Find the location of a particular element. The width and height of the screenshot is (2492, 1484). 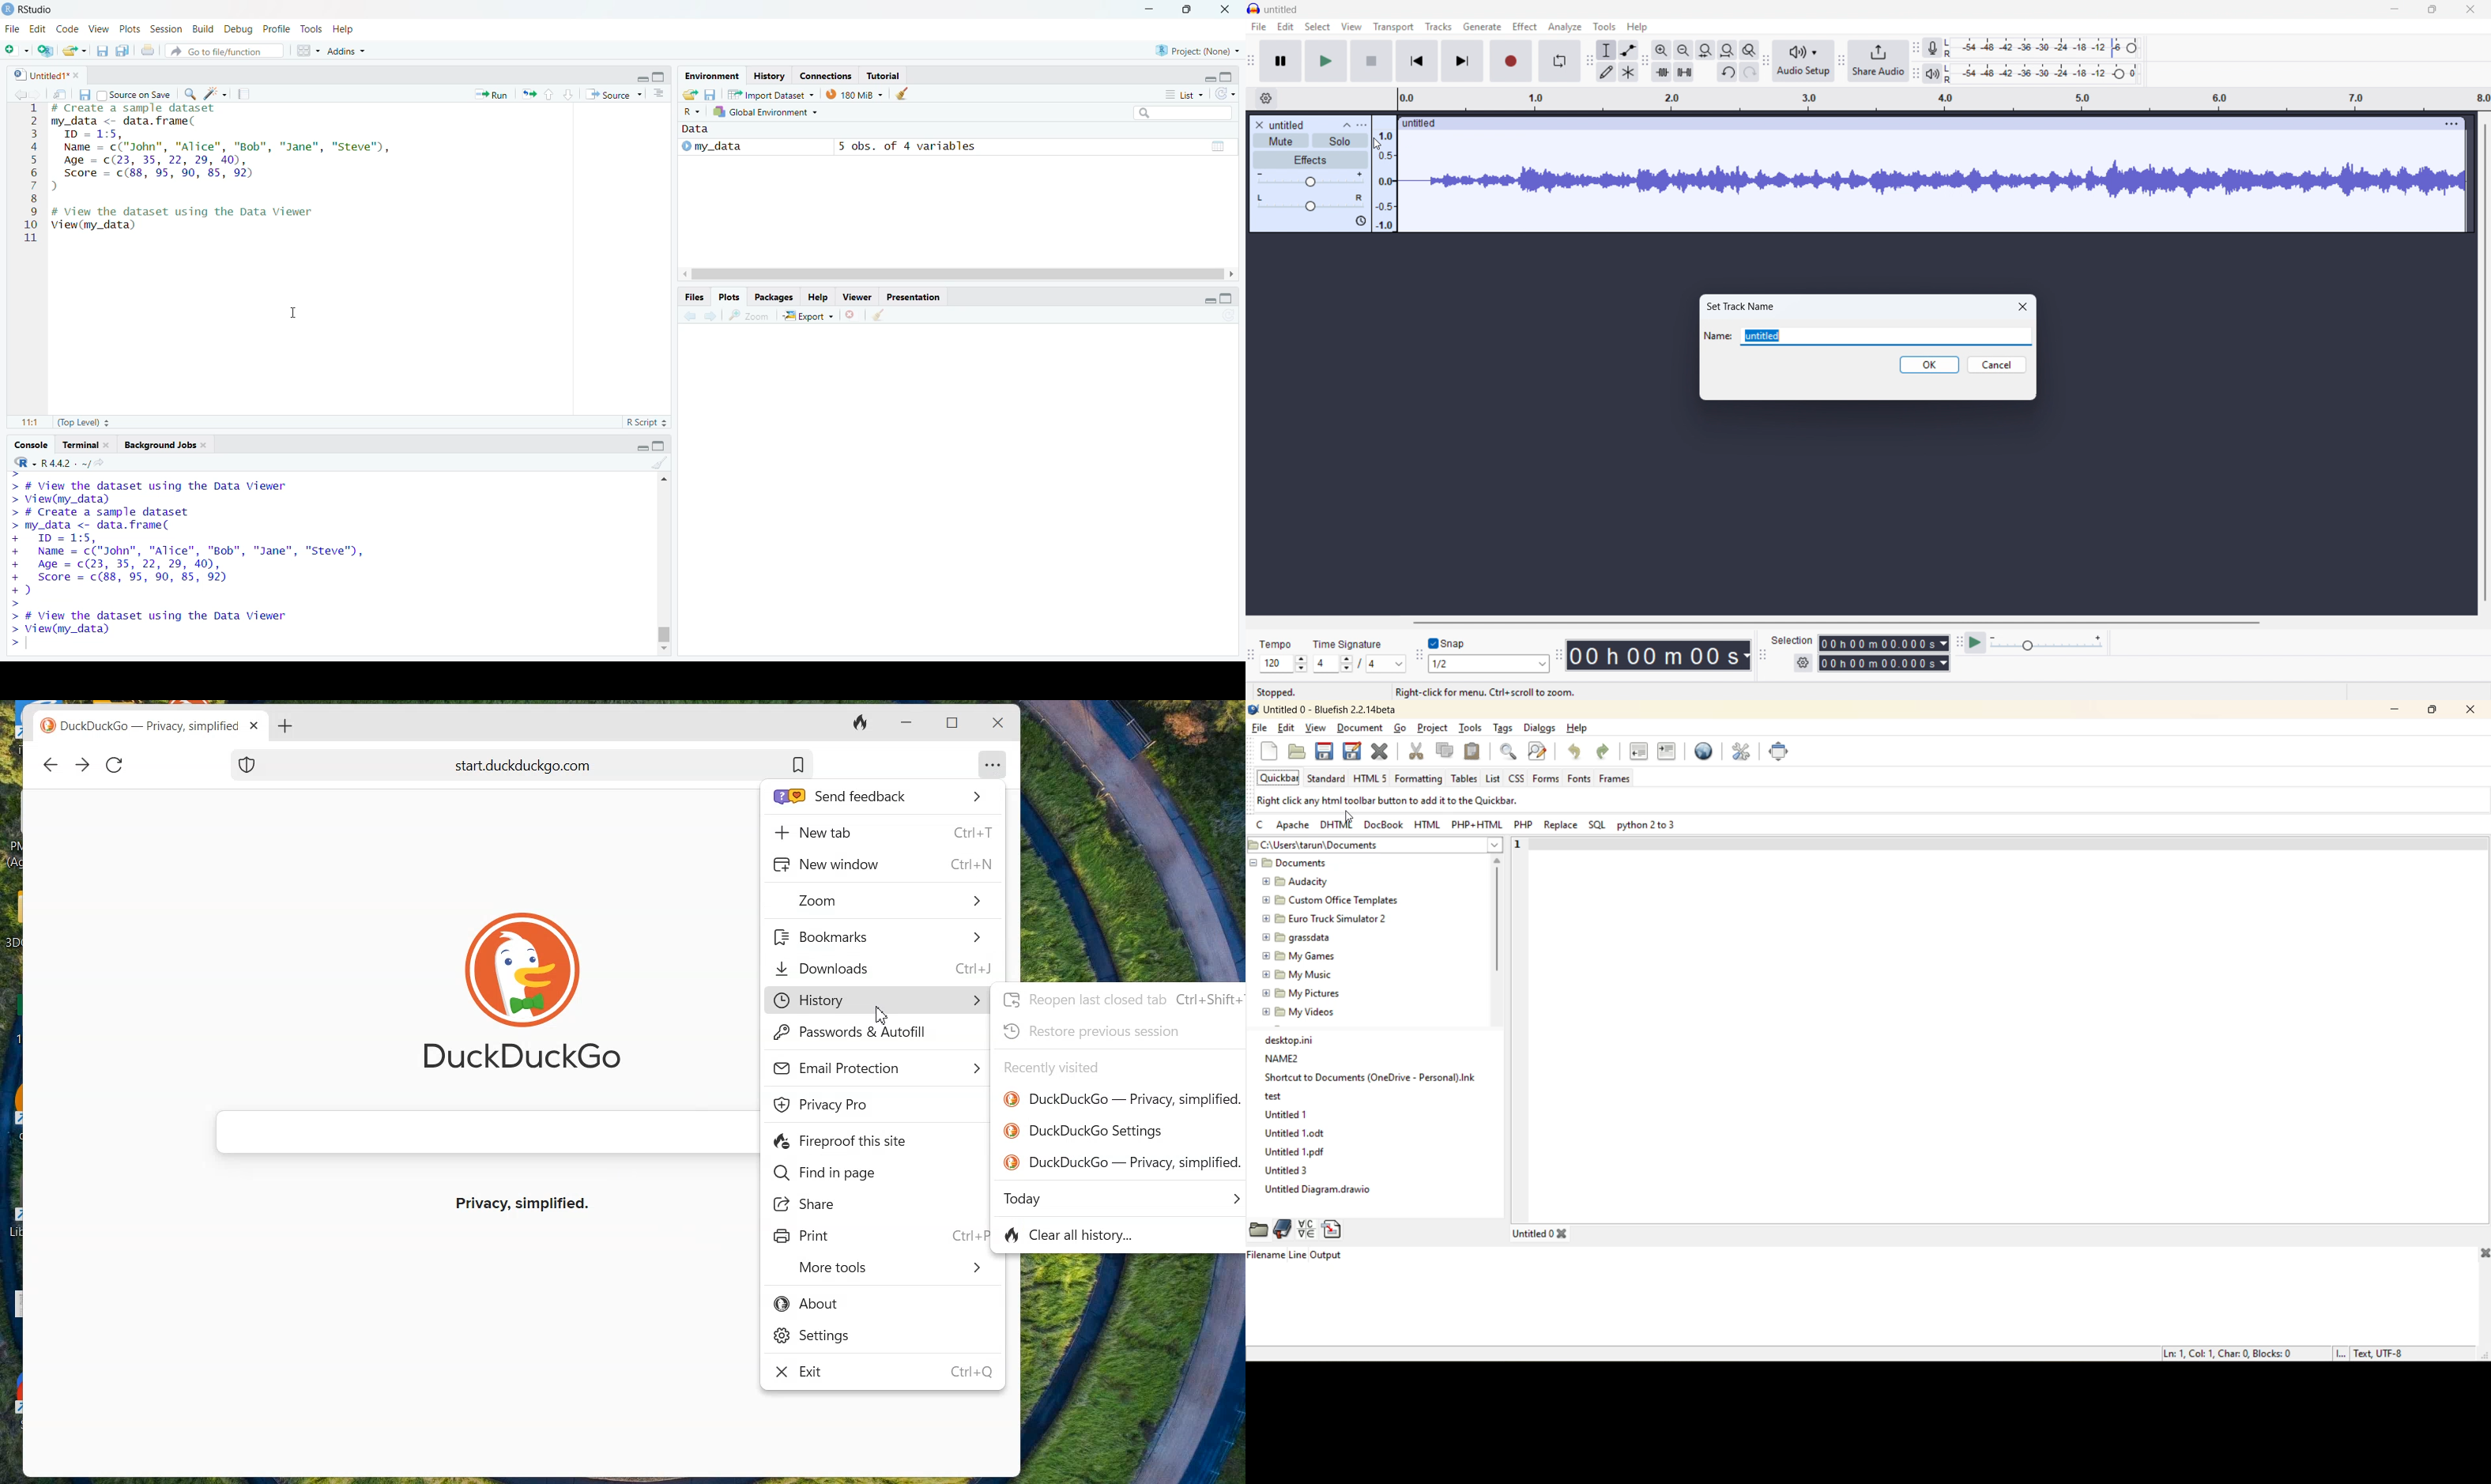

Collapse  is located at coordinates (1345, 125).